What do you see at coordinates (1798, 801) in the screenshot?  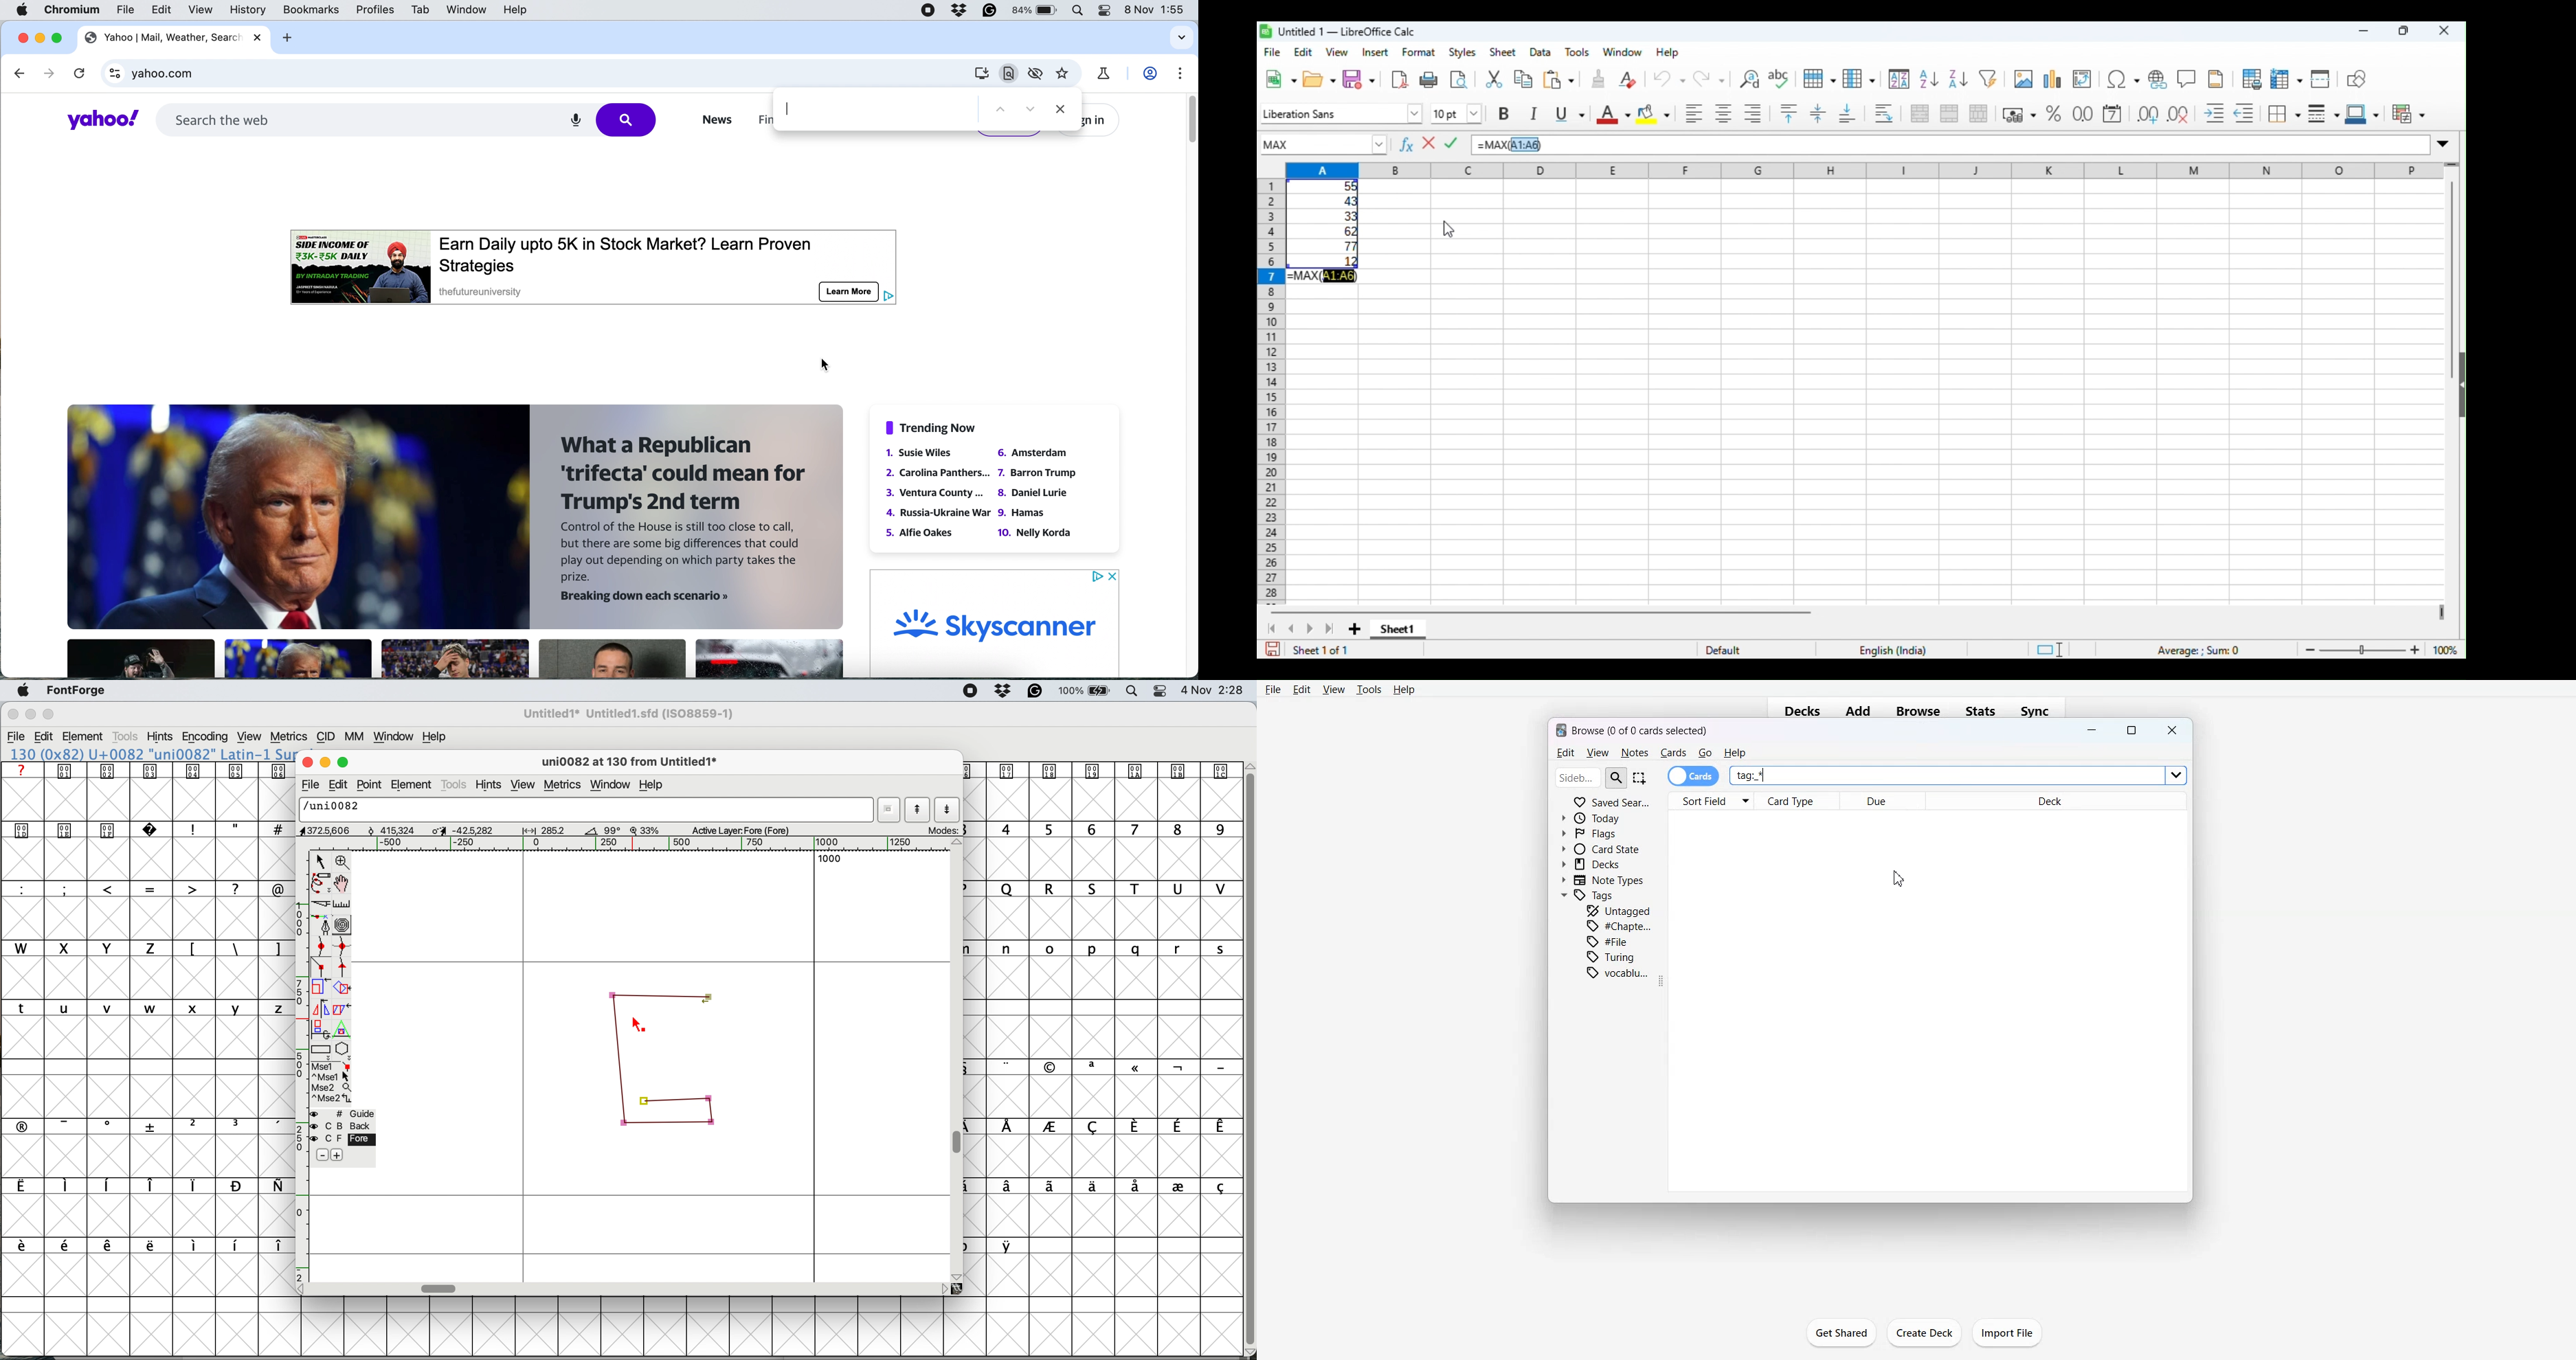 I see `Card Type` at bounding box center [1798, 801].